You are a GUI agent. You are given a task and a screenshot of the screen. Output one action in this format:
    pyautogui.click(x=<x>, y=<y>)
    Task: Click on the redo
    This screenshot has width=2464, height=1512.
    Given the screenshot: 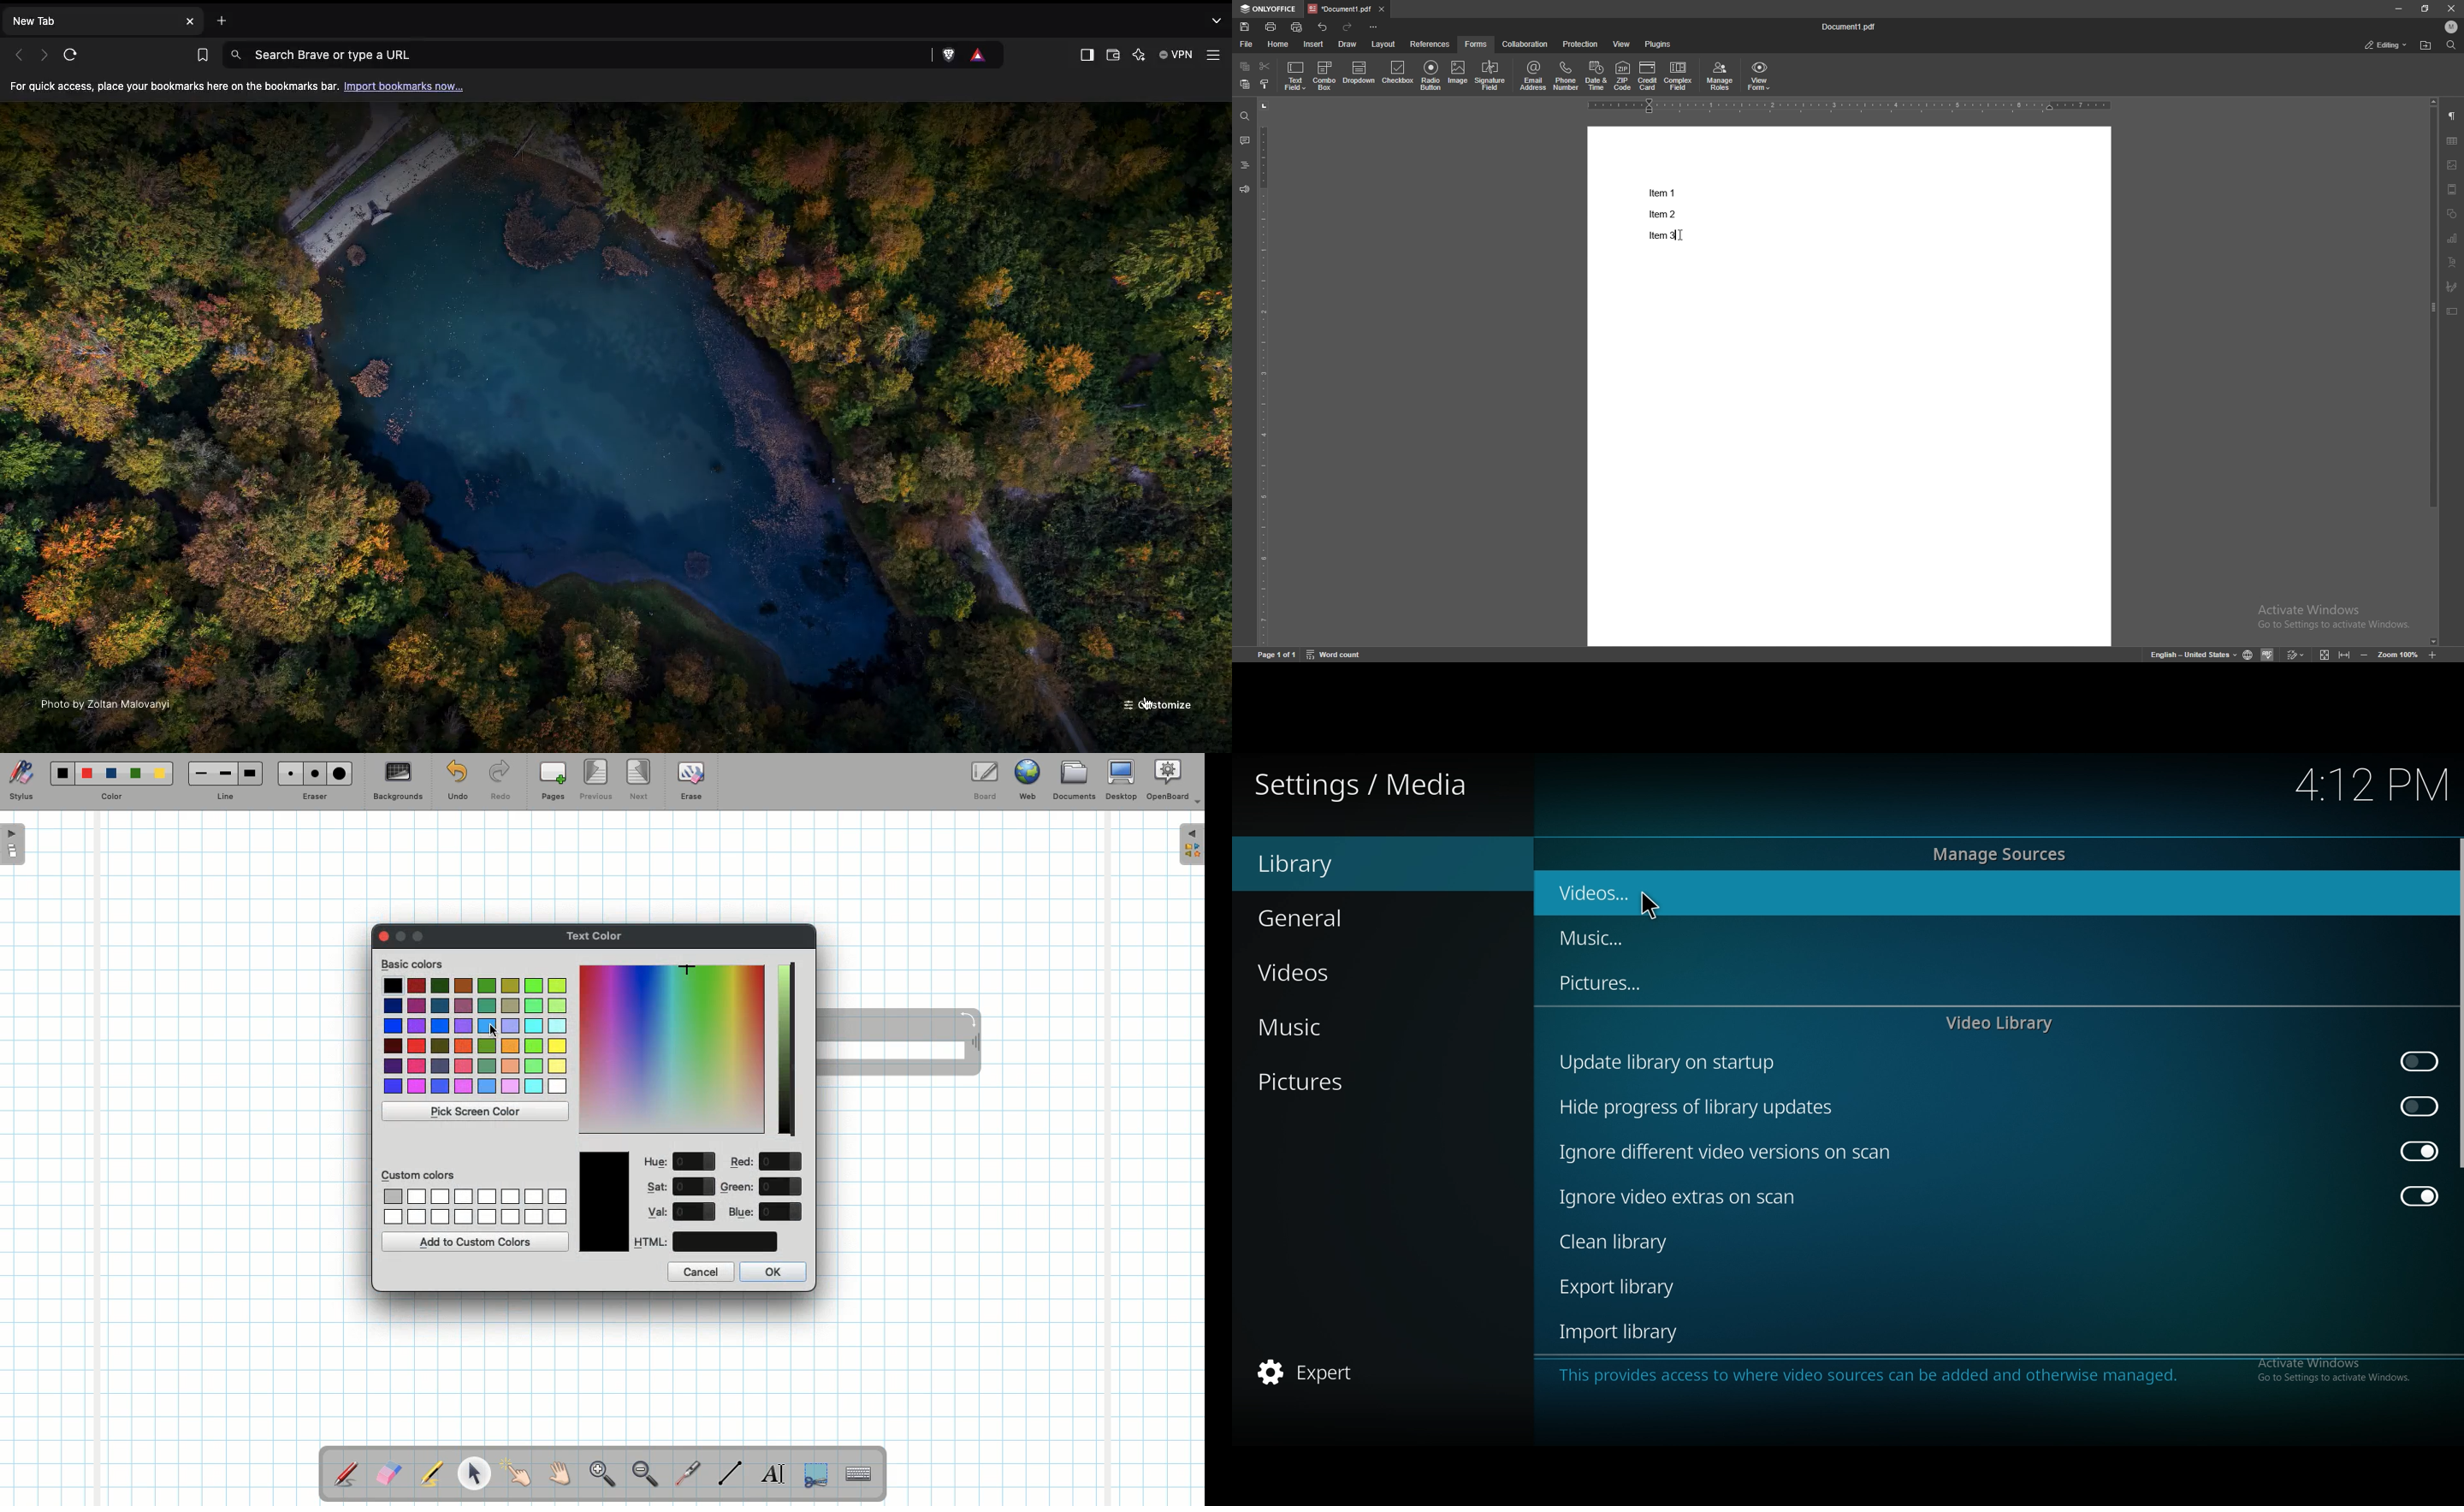 What is the action you would take?
    pyautogui.click(x=1348, y=27)
    